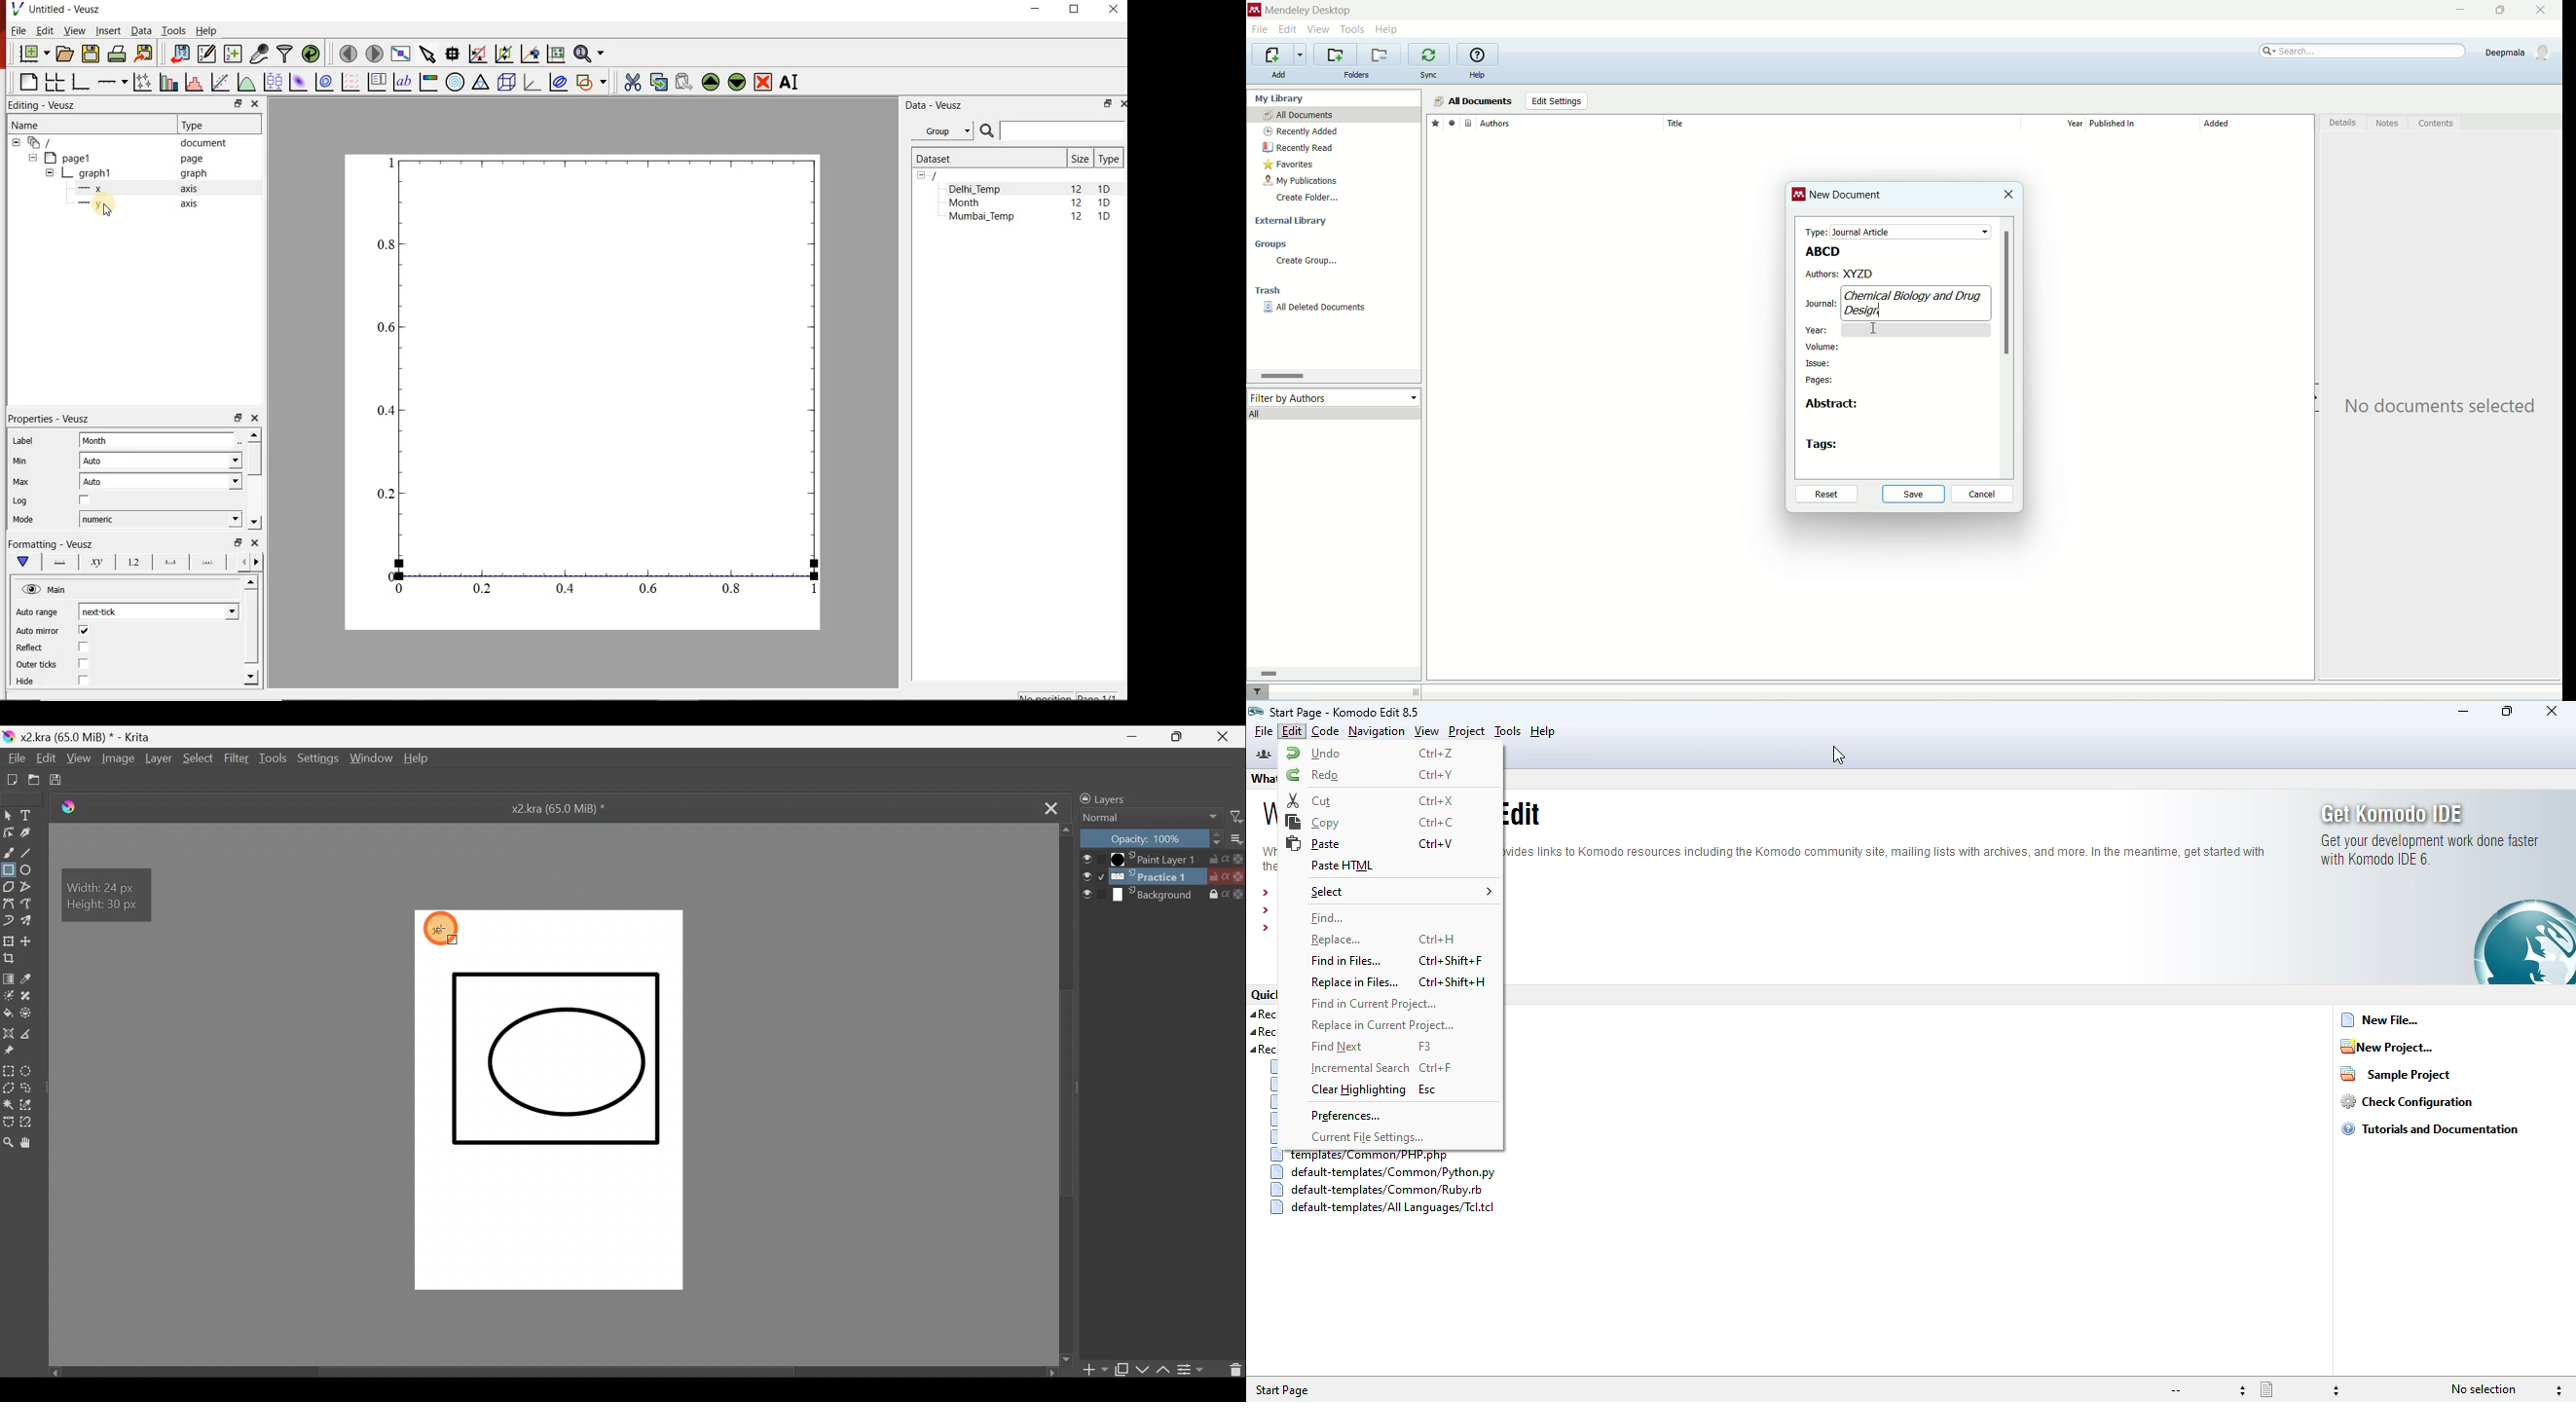 Image resolution: width=2576 pixels, height=1428 pixels. I want to click on View, so click(74, 30).